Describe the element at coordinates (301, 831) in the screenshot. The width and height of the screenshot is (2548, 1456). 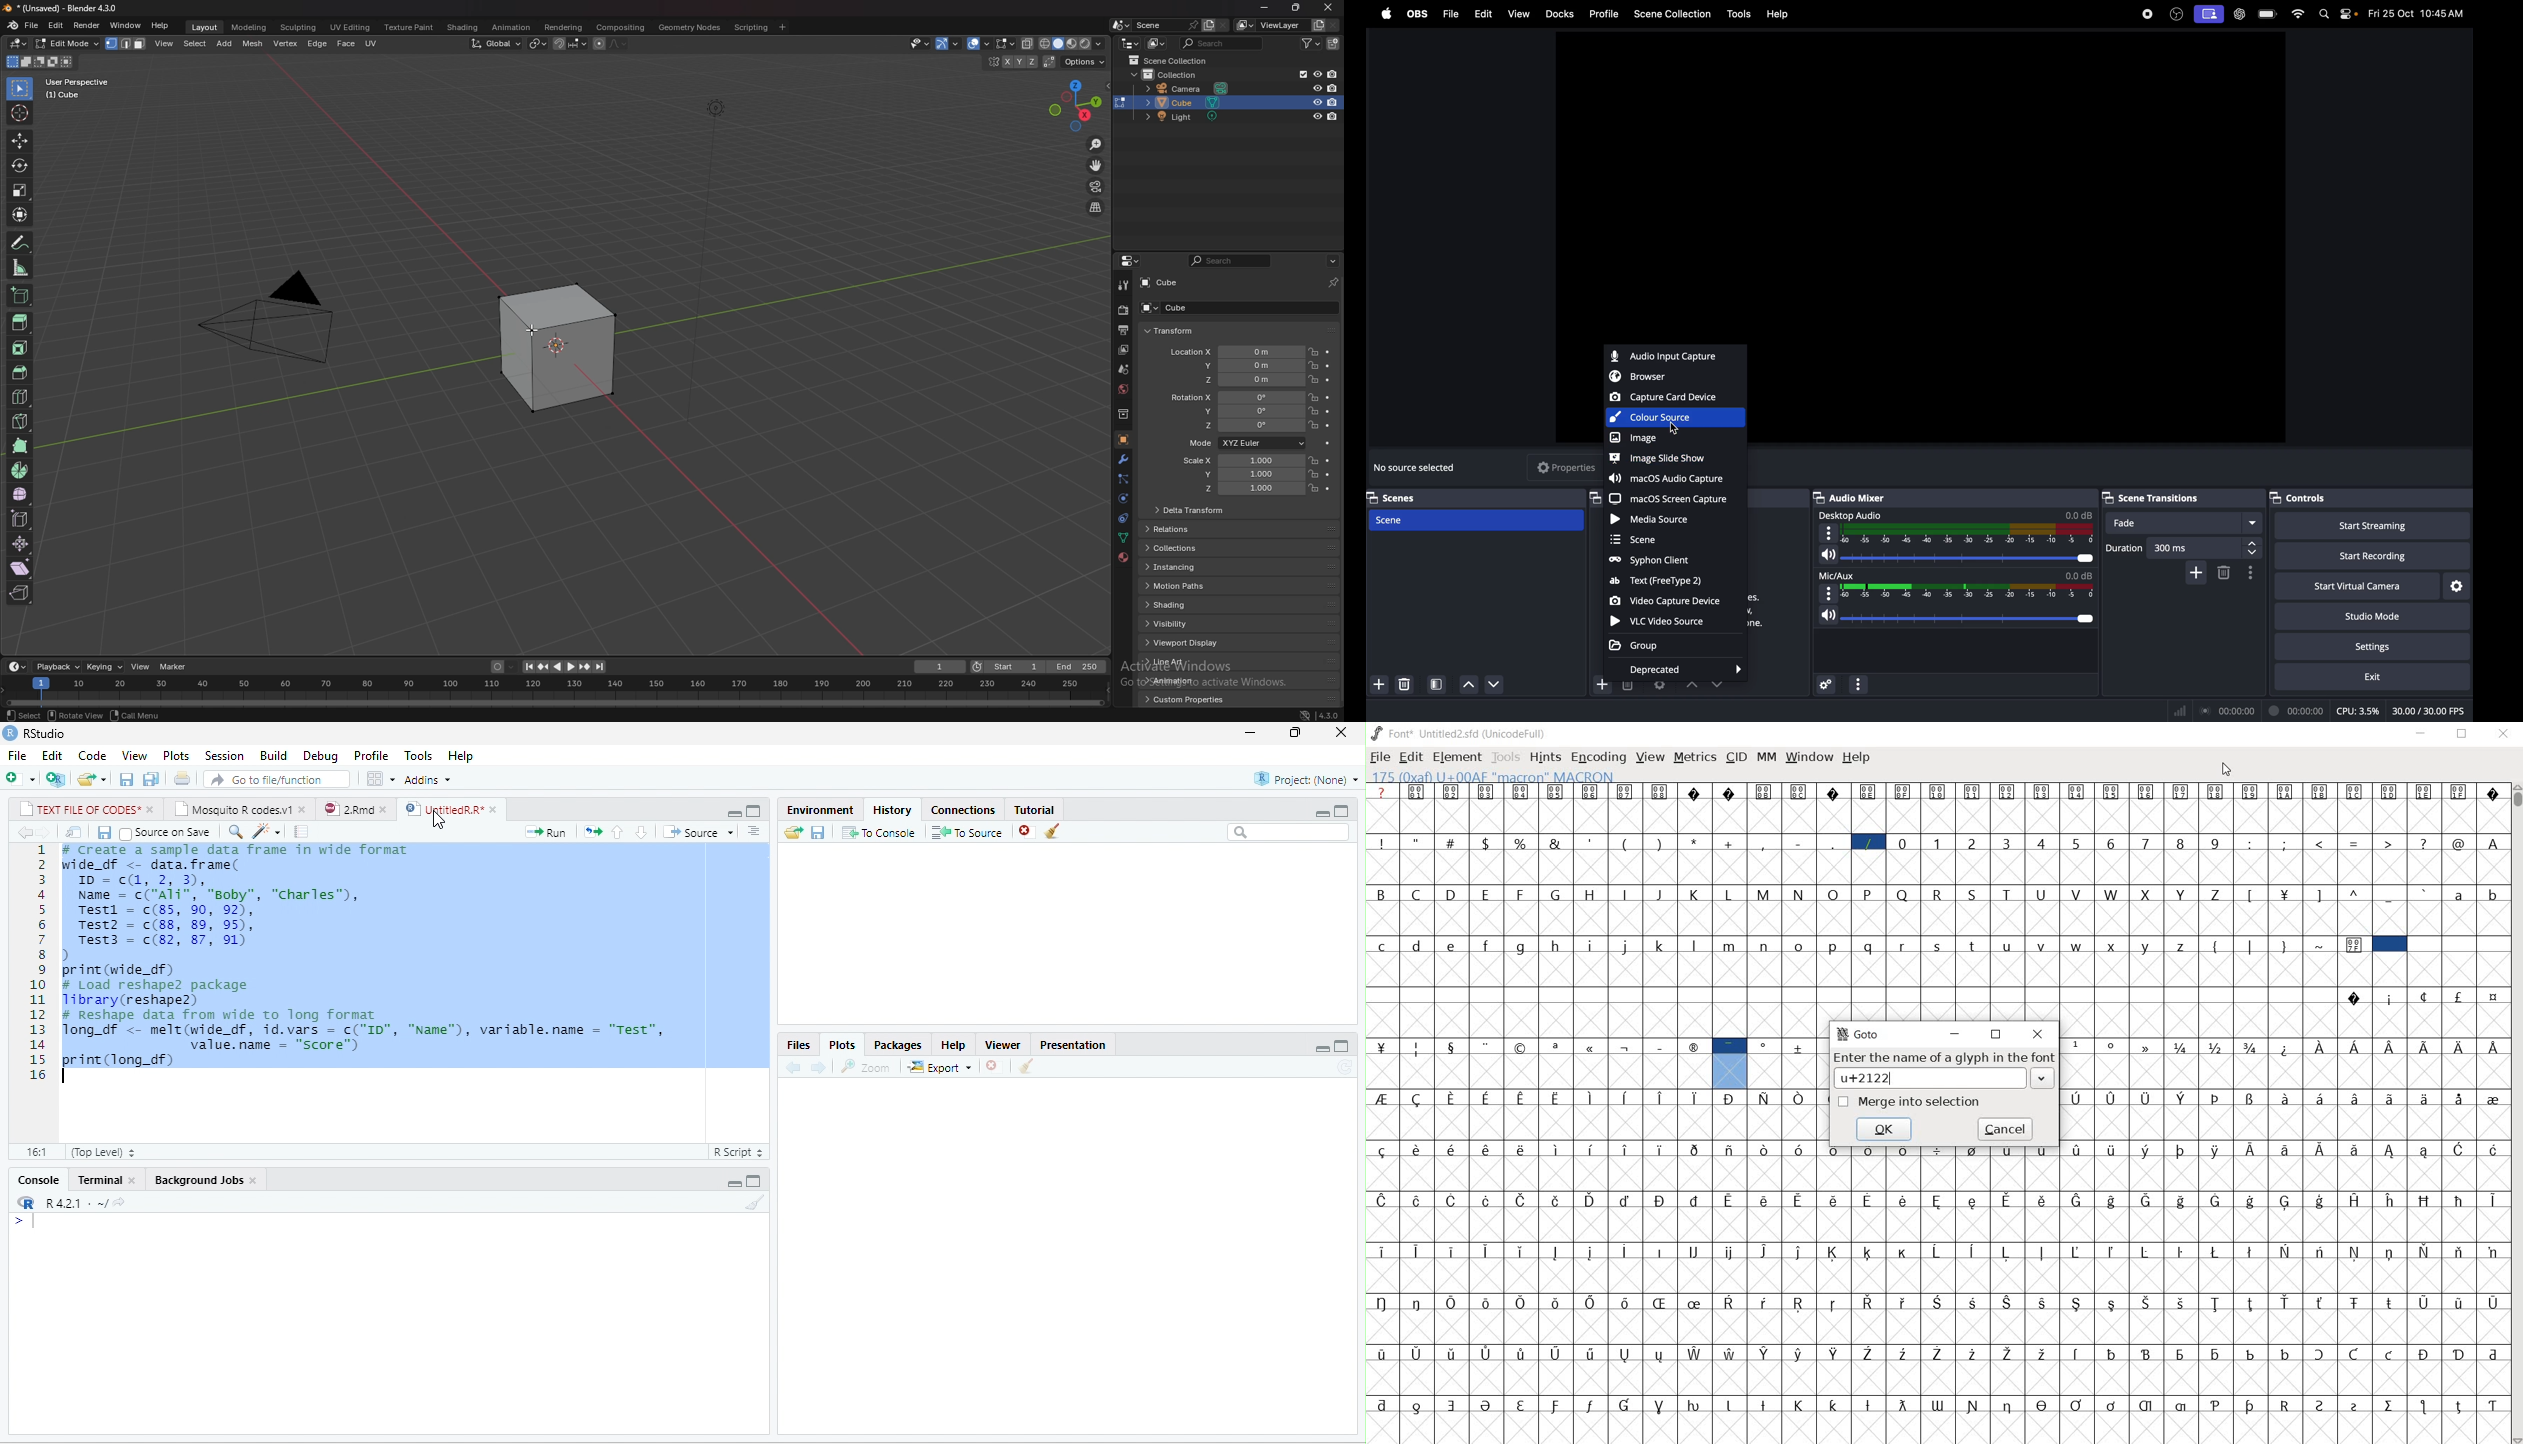
I see `compile report` at that location.